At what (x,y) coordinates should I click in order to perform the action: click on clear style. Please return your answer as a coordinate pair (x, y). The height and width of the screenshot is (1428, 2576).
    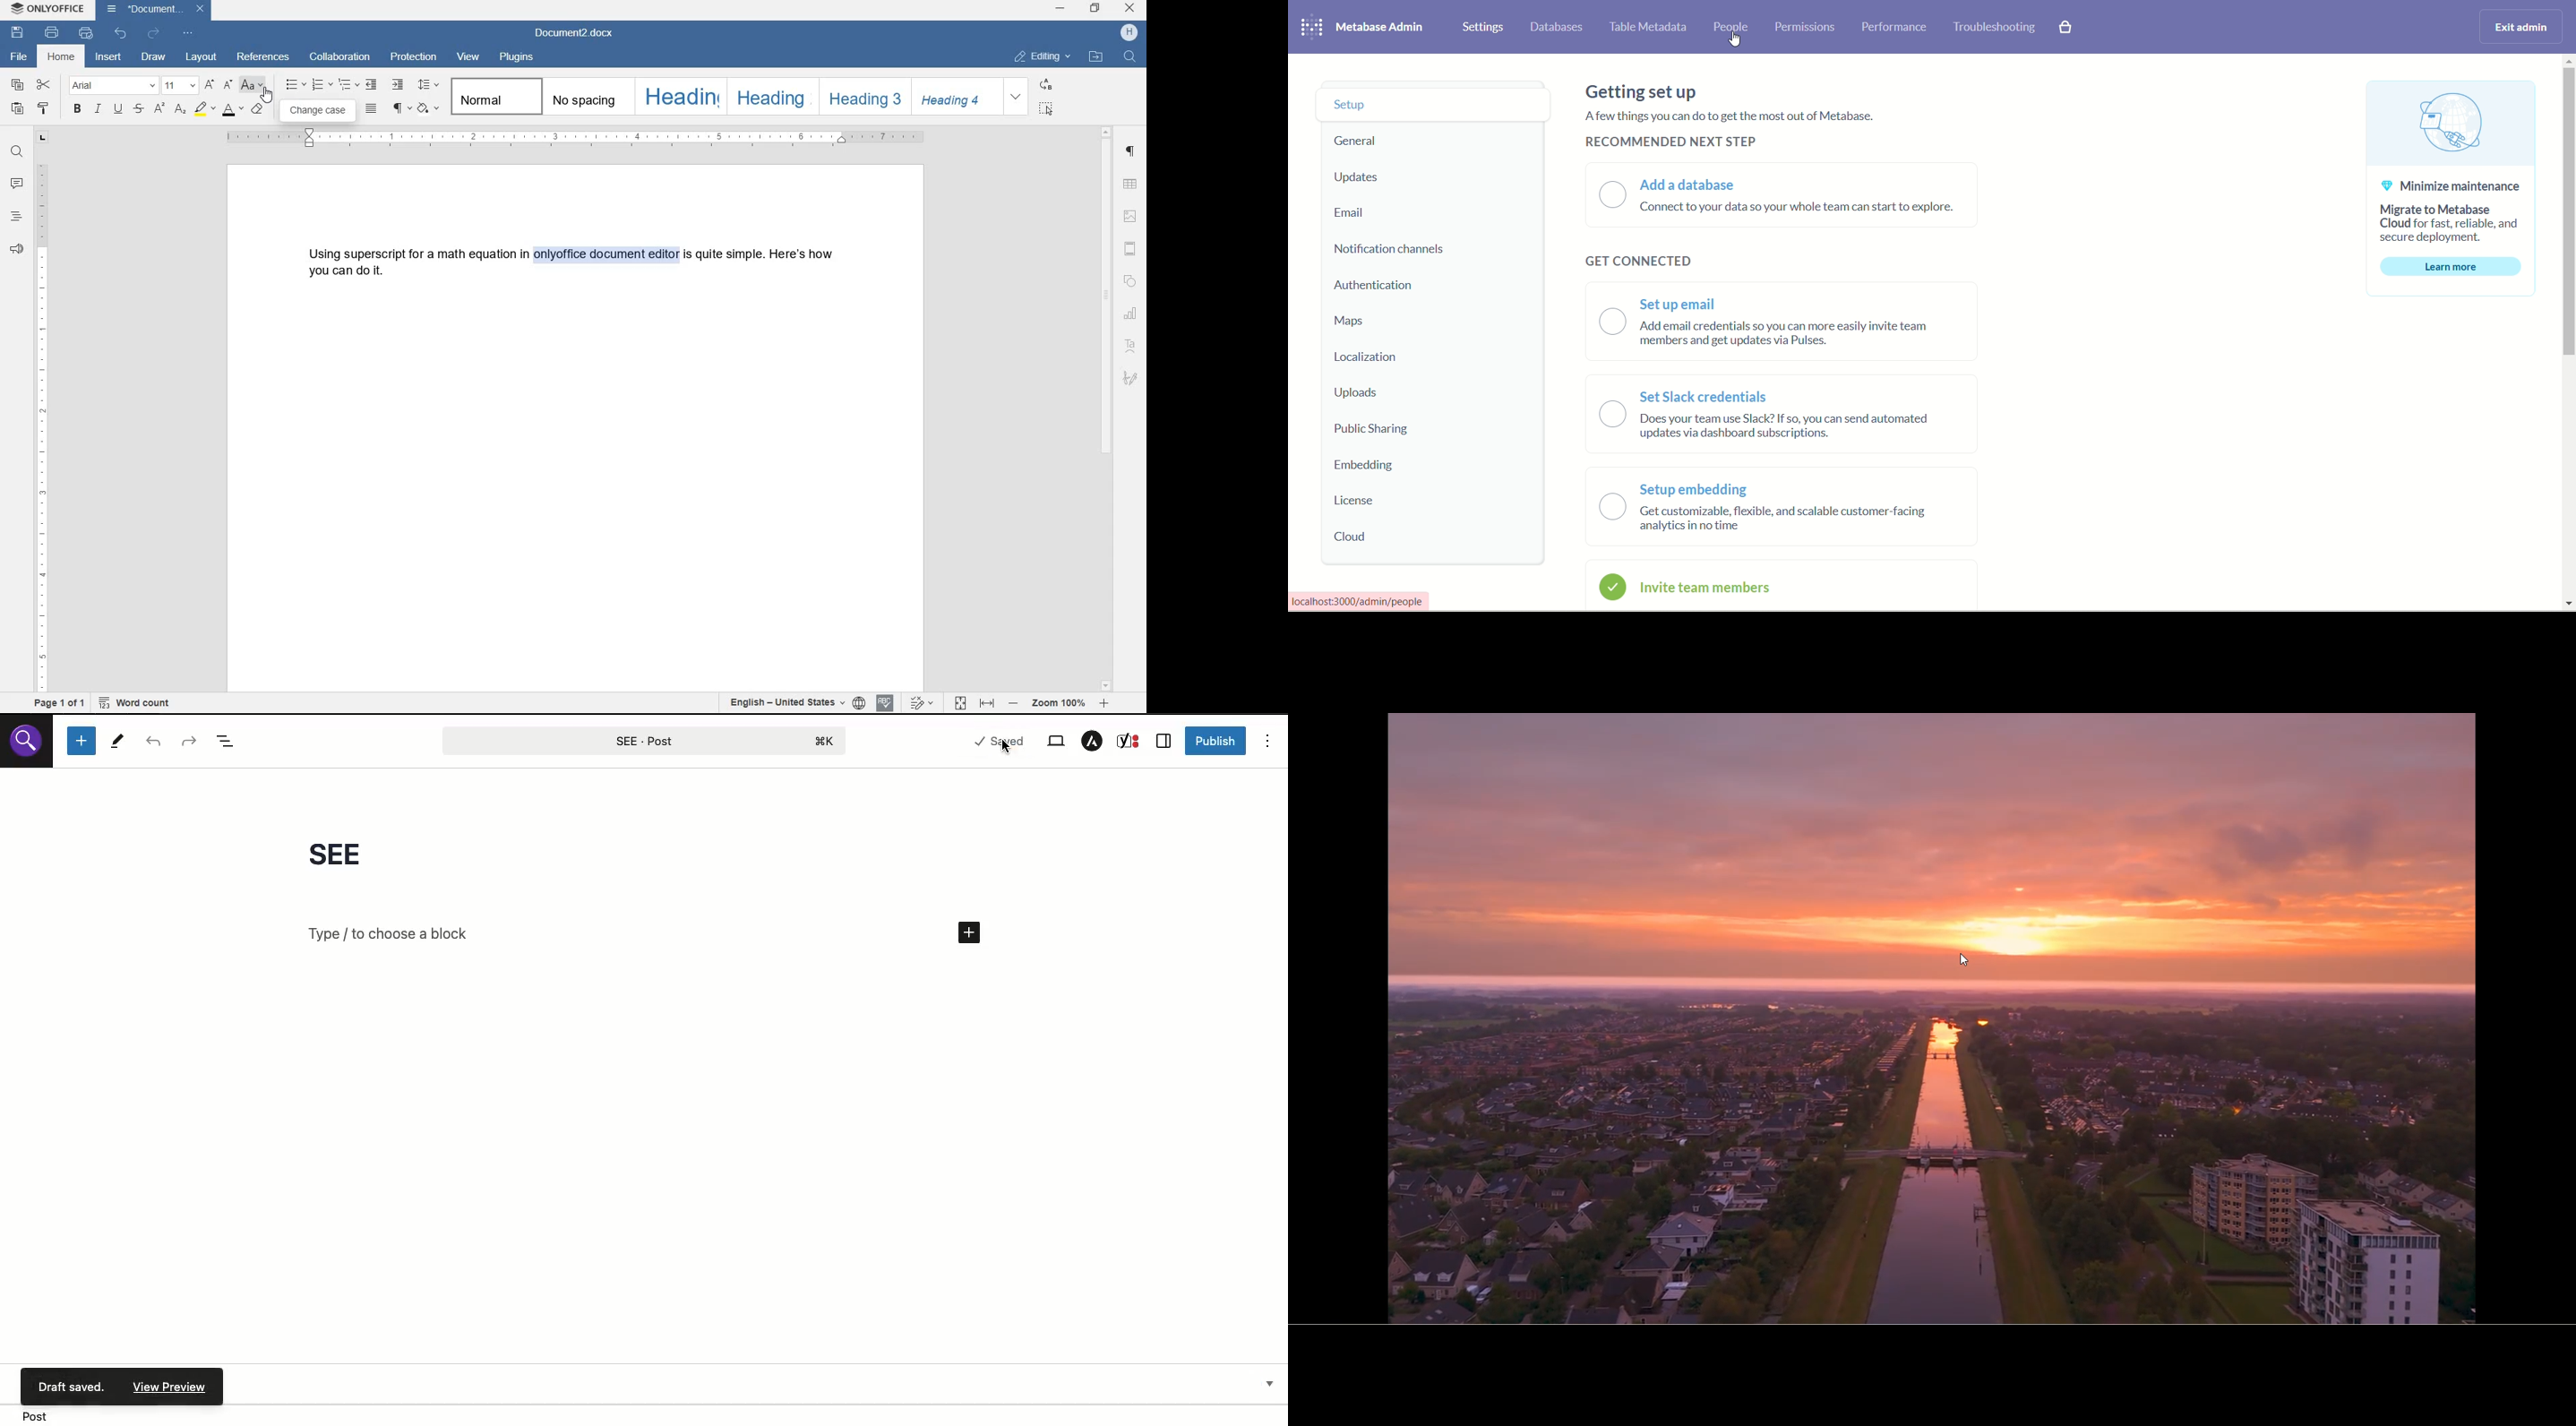
    Looking at the image, I should click on (258, 109).